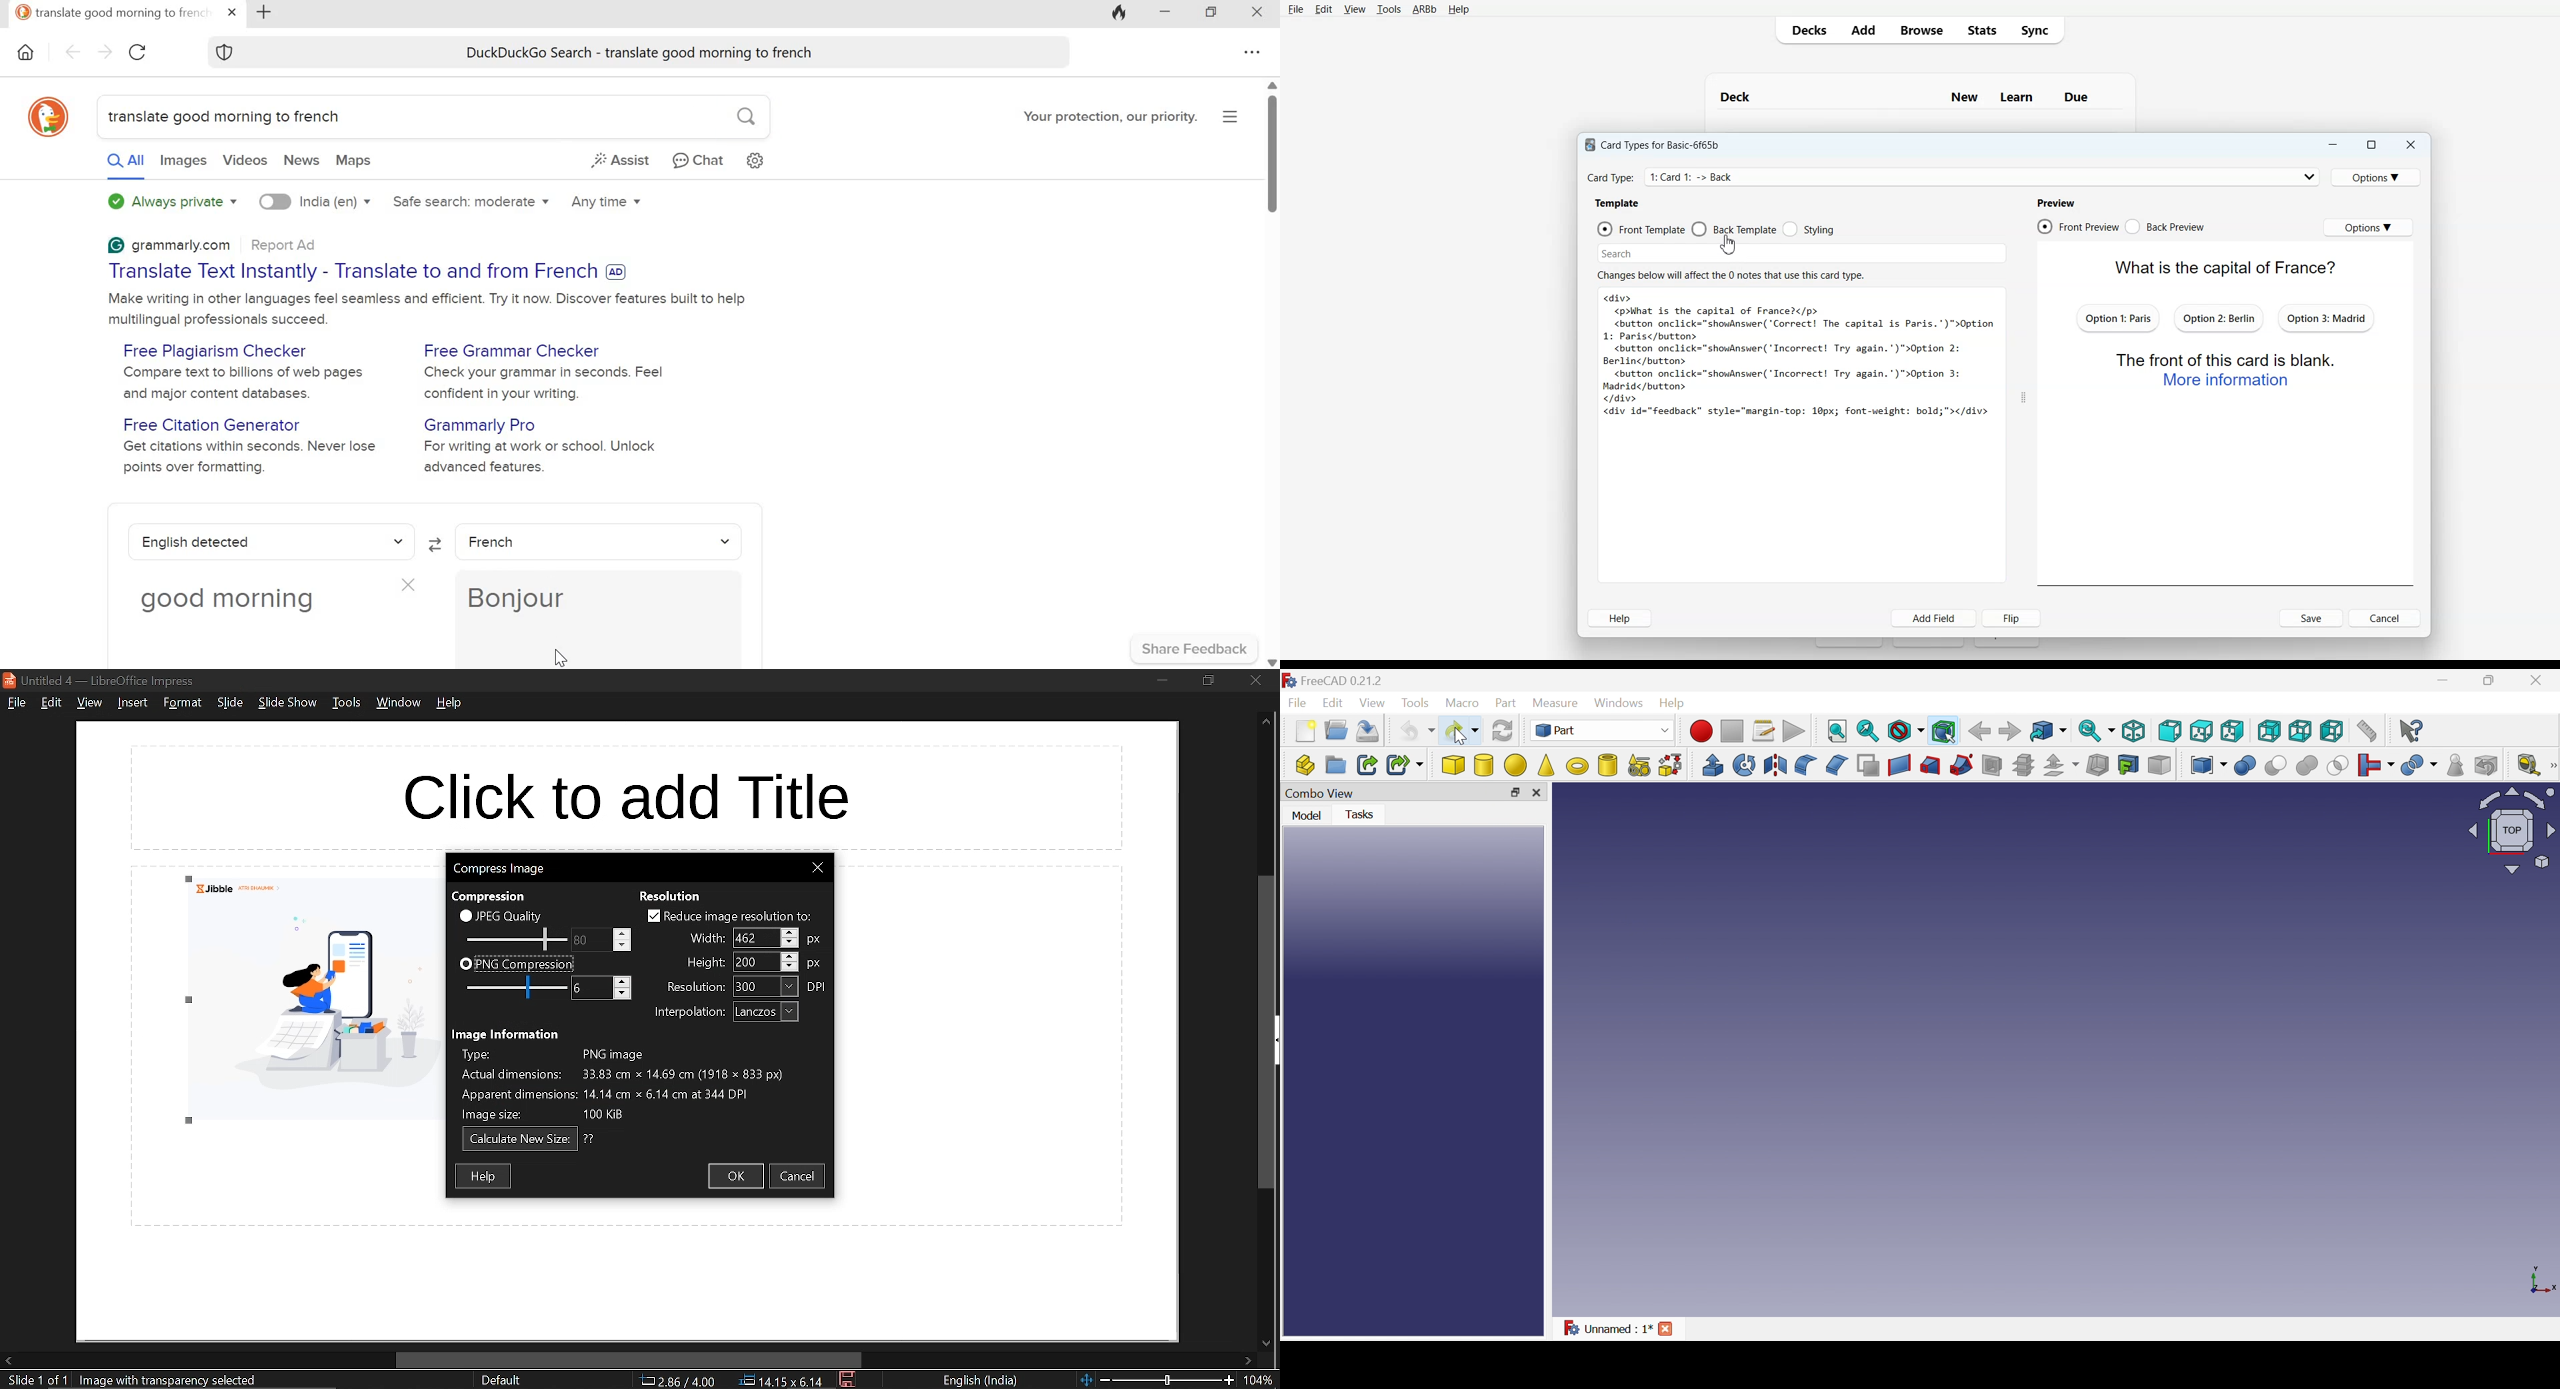 The width and height of the screenshot is (2576, 1400). What do you see at coordinates (1353, 9) in the screenshot?
I see `View` at bounding box center [1353, 9].